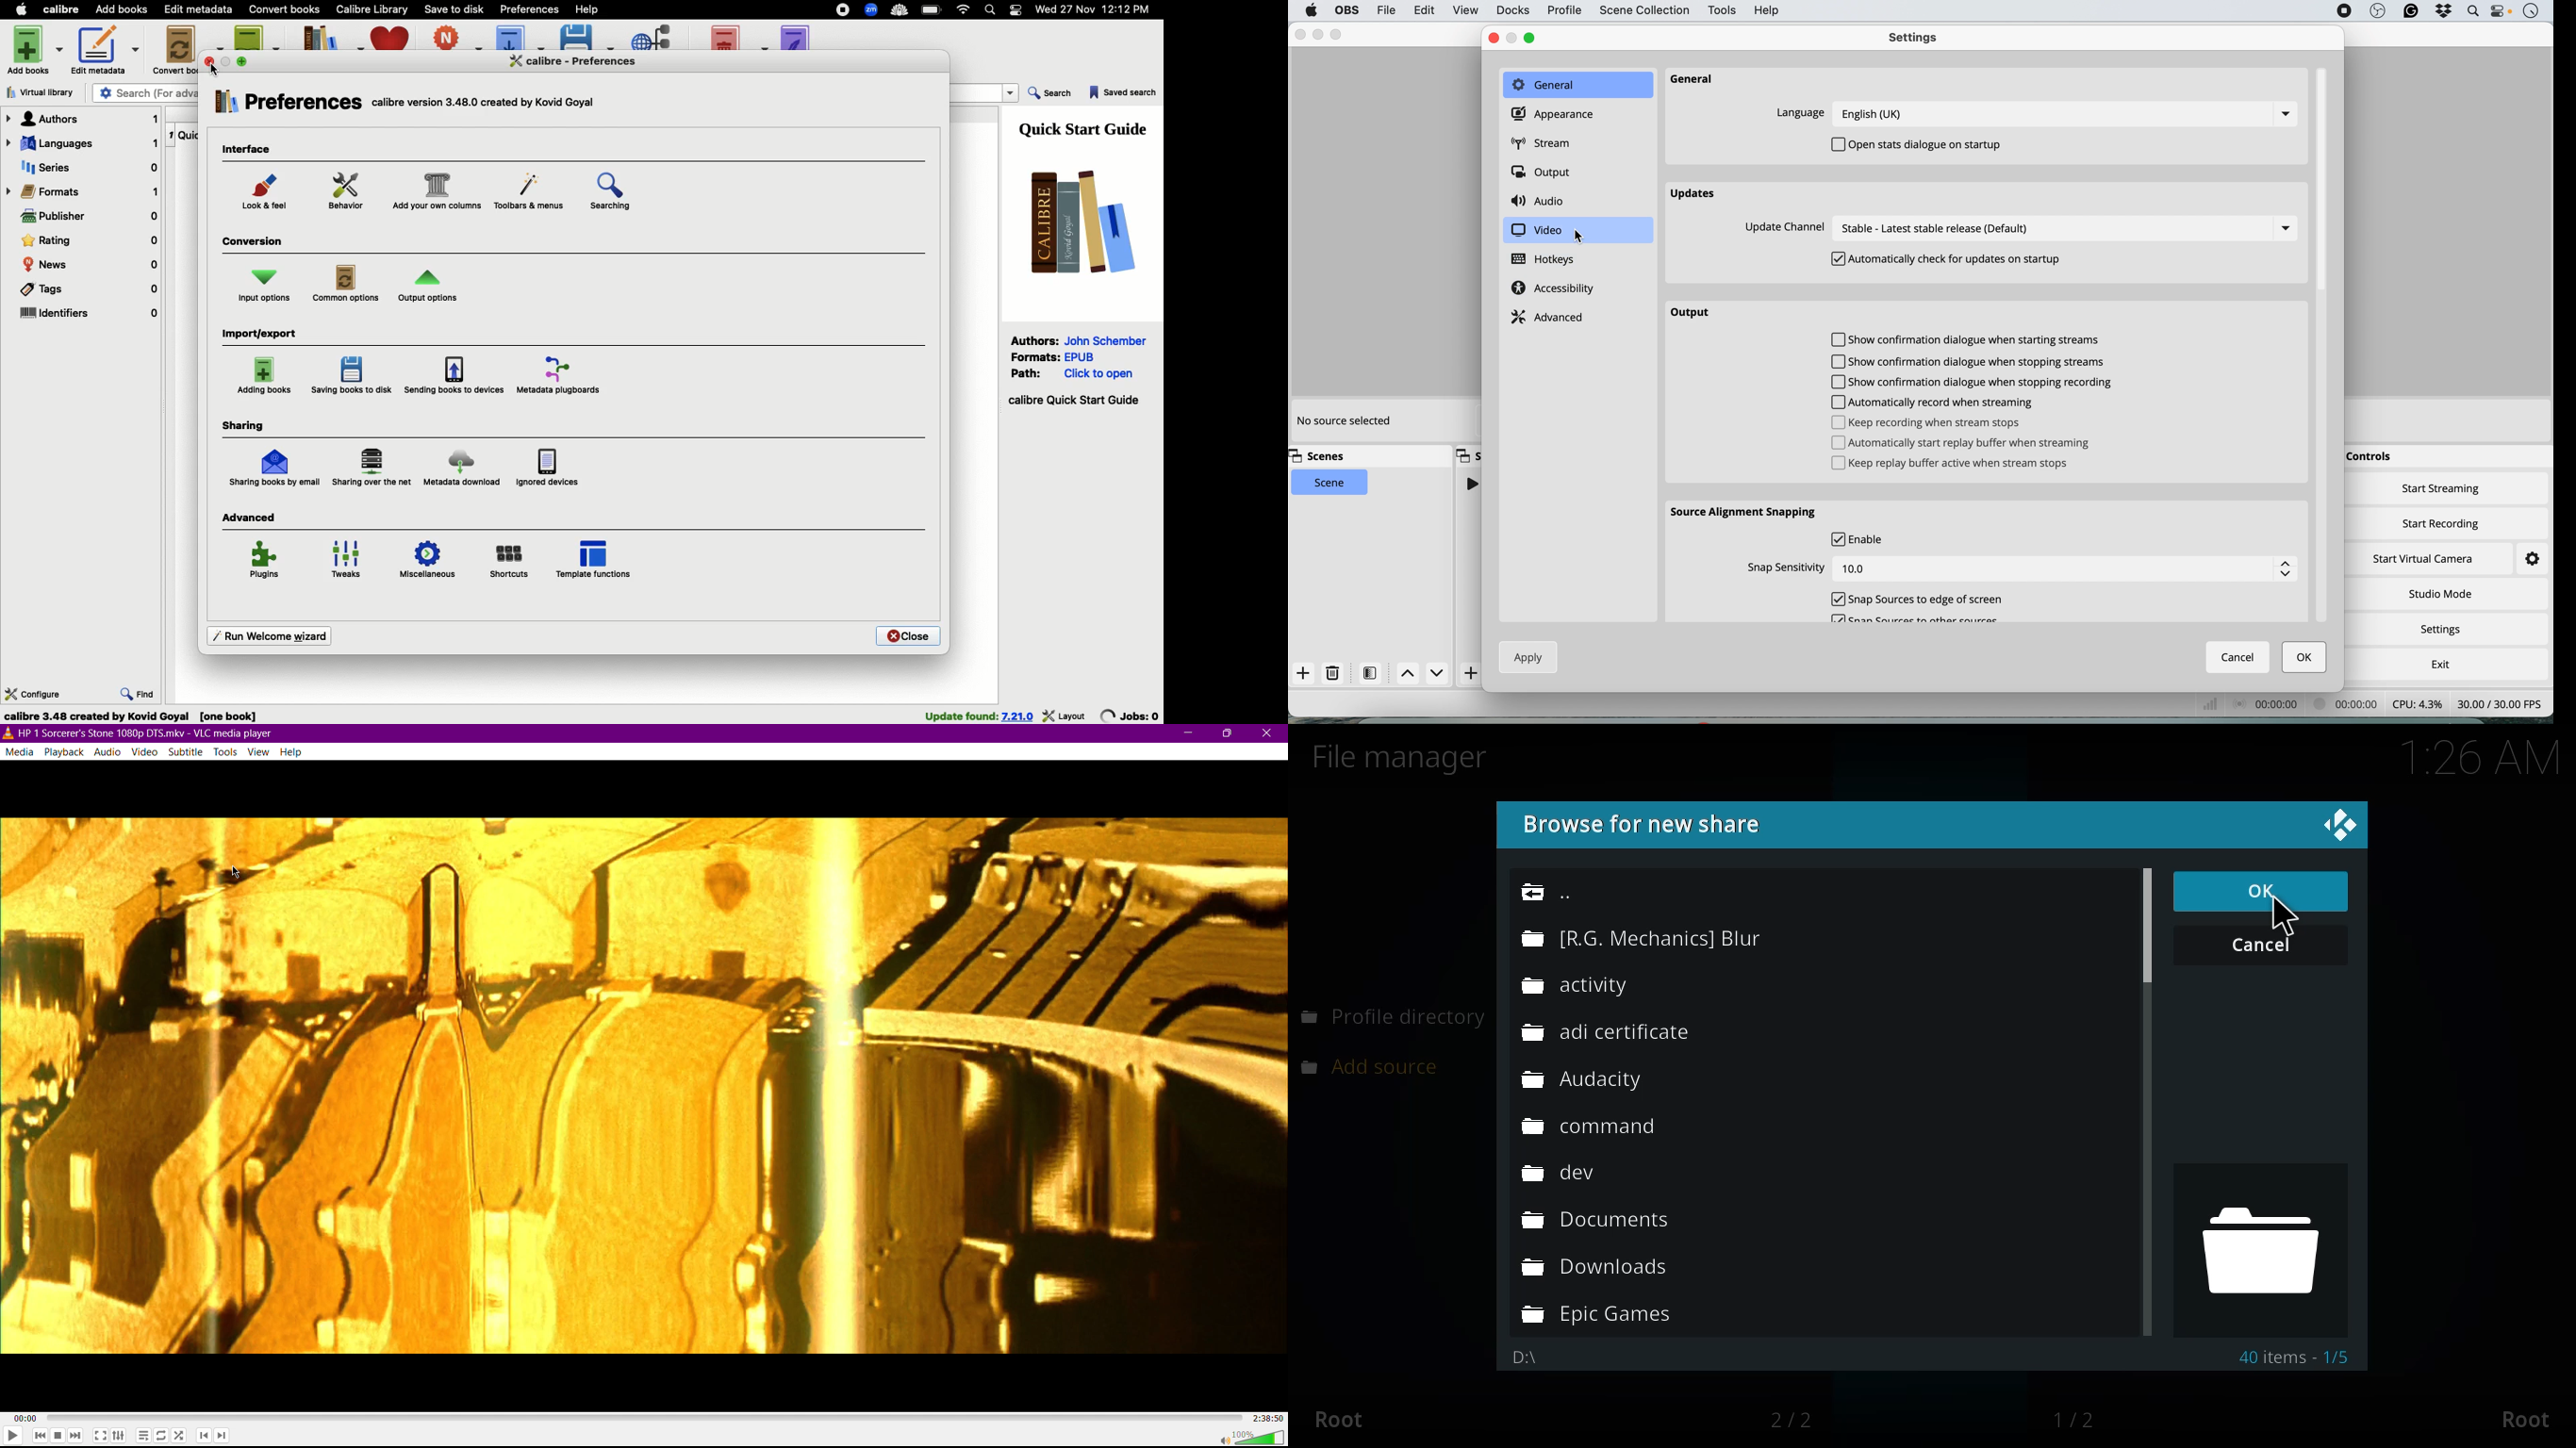 This screenshot has height=1456, width=2576. What do you see at coordinates (2024, 229) in the screenshot?
I see `update channel` at bounding box center [2024, 229].